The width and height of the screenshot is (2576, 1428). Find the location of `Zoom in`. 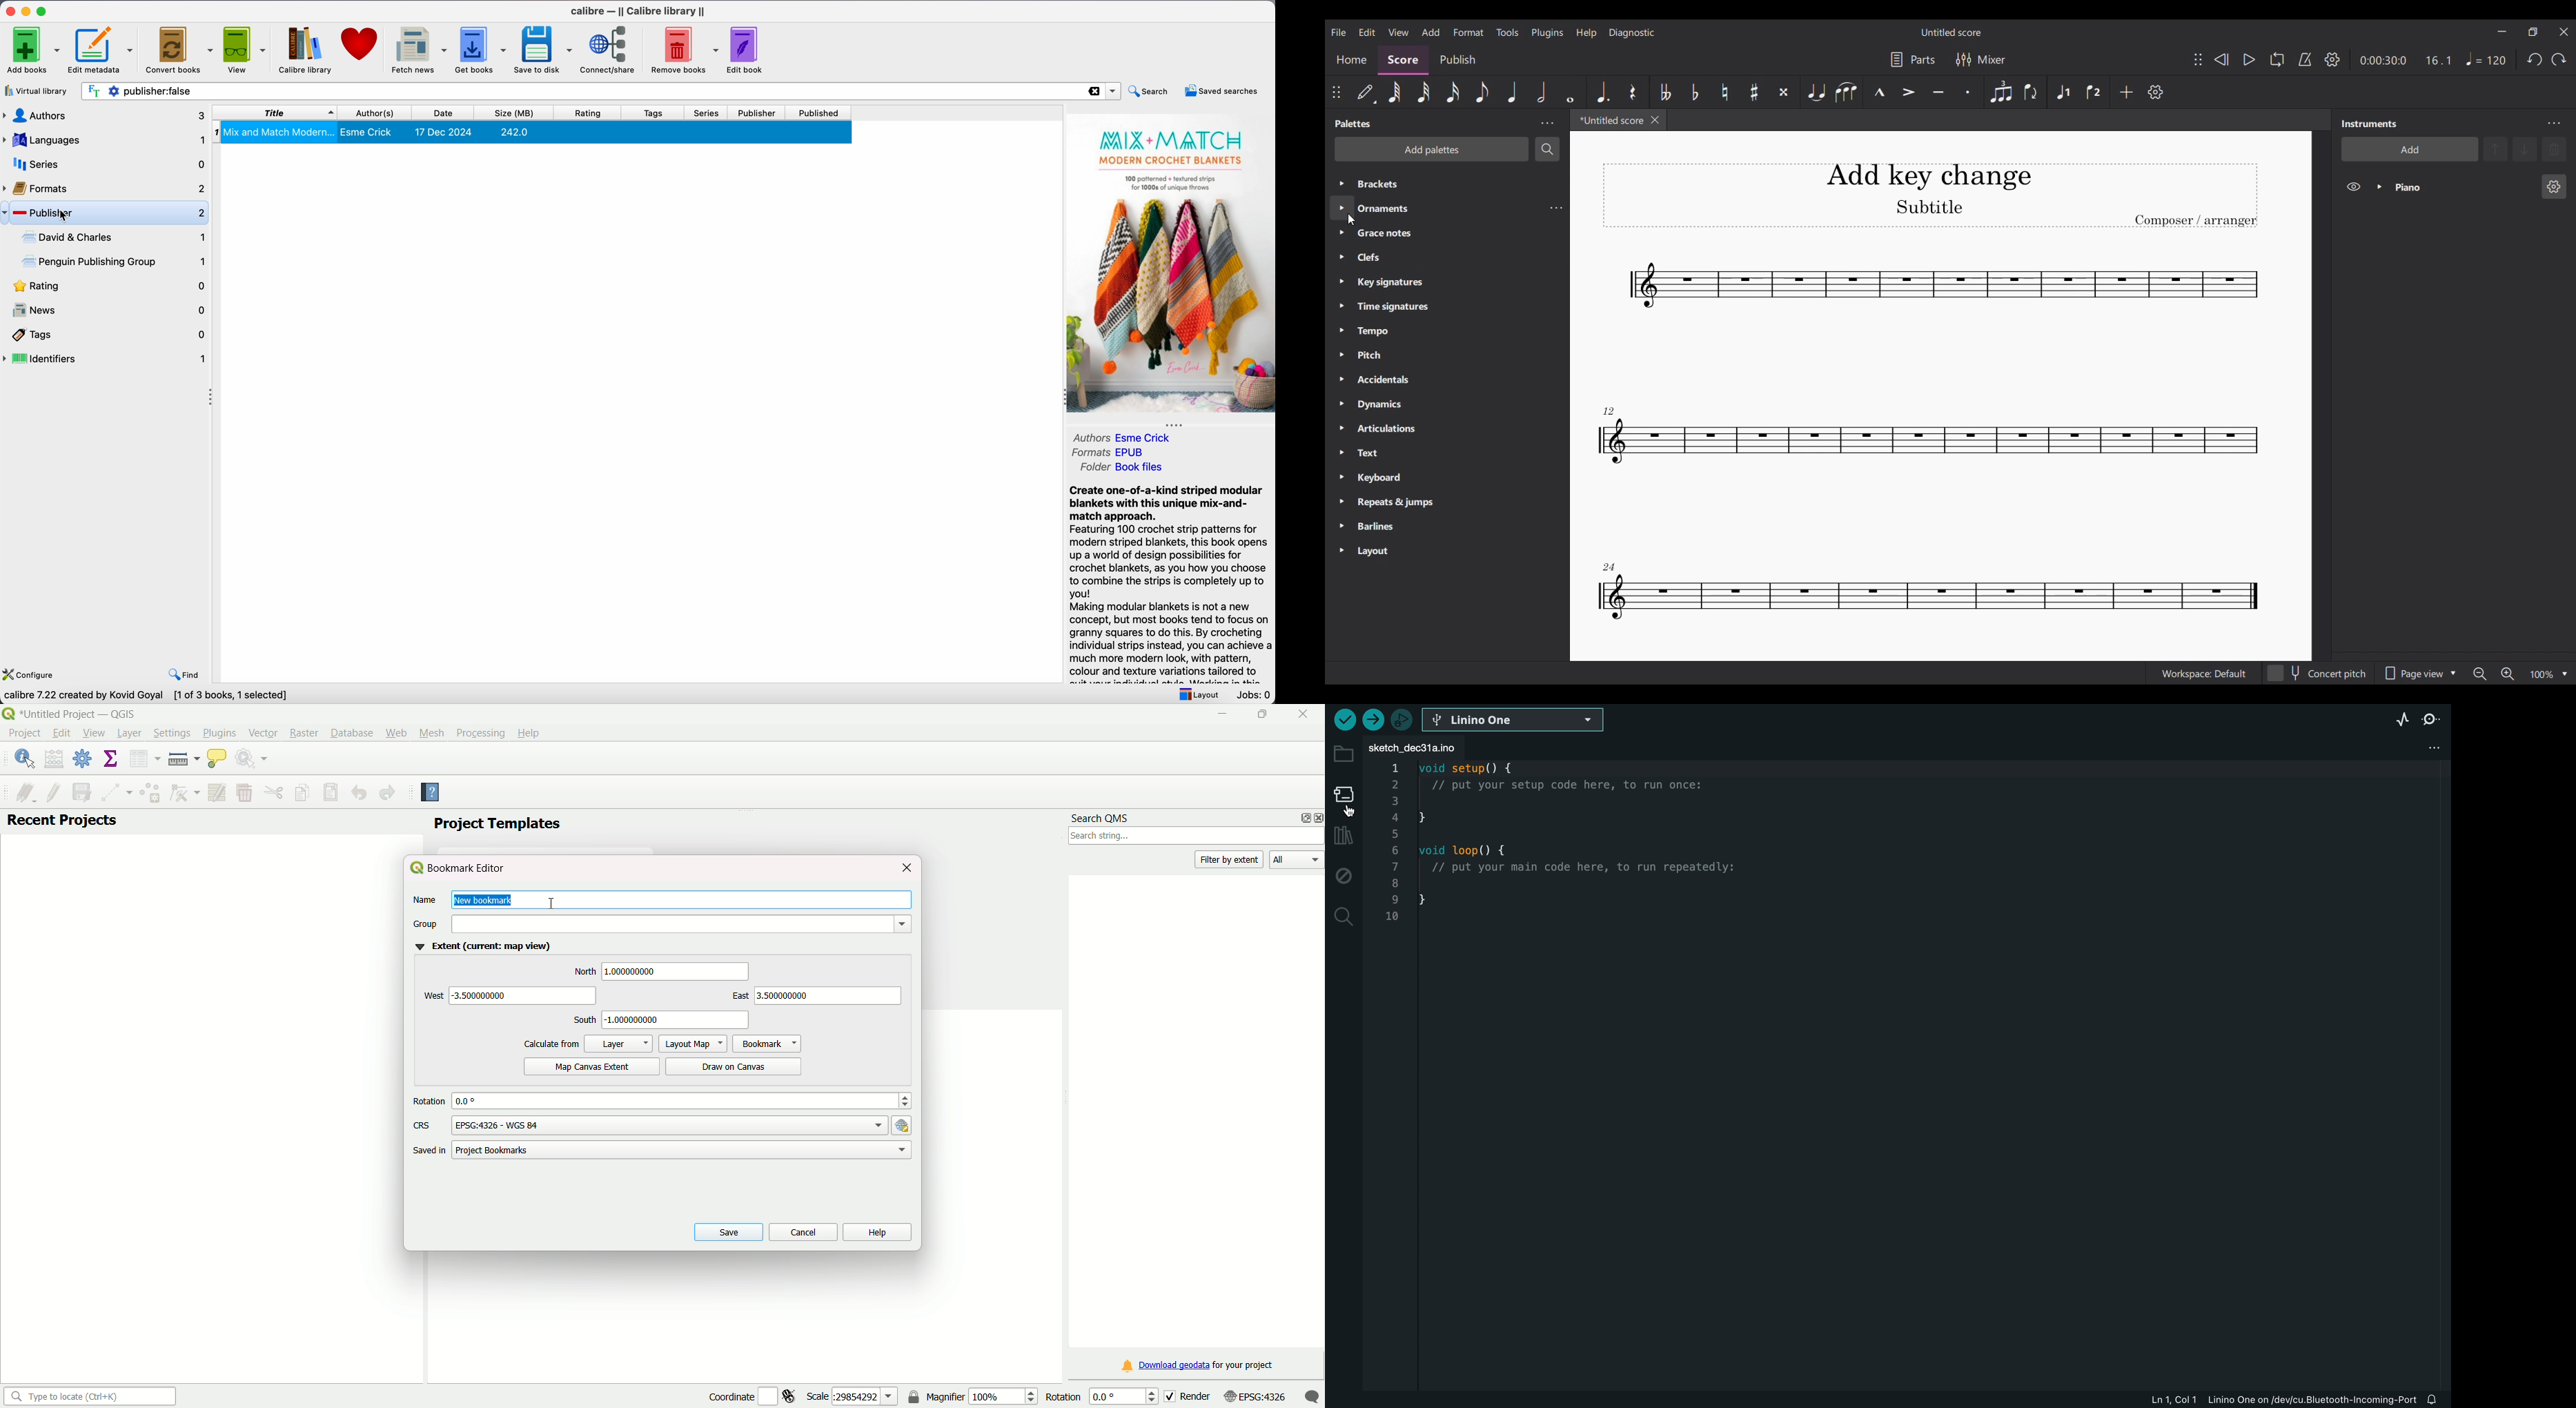

Zoom in is located at coordinates (2508, 674).